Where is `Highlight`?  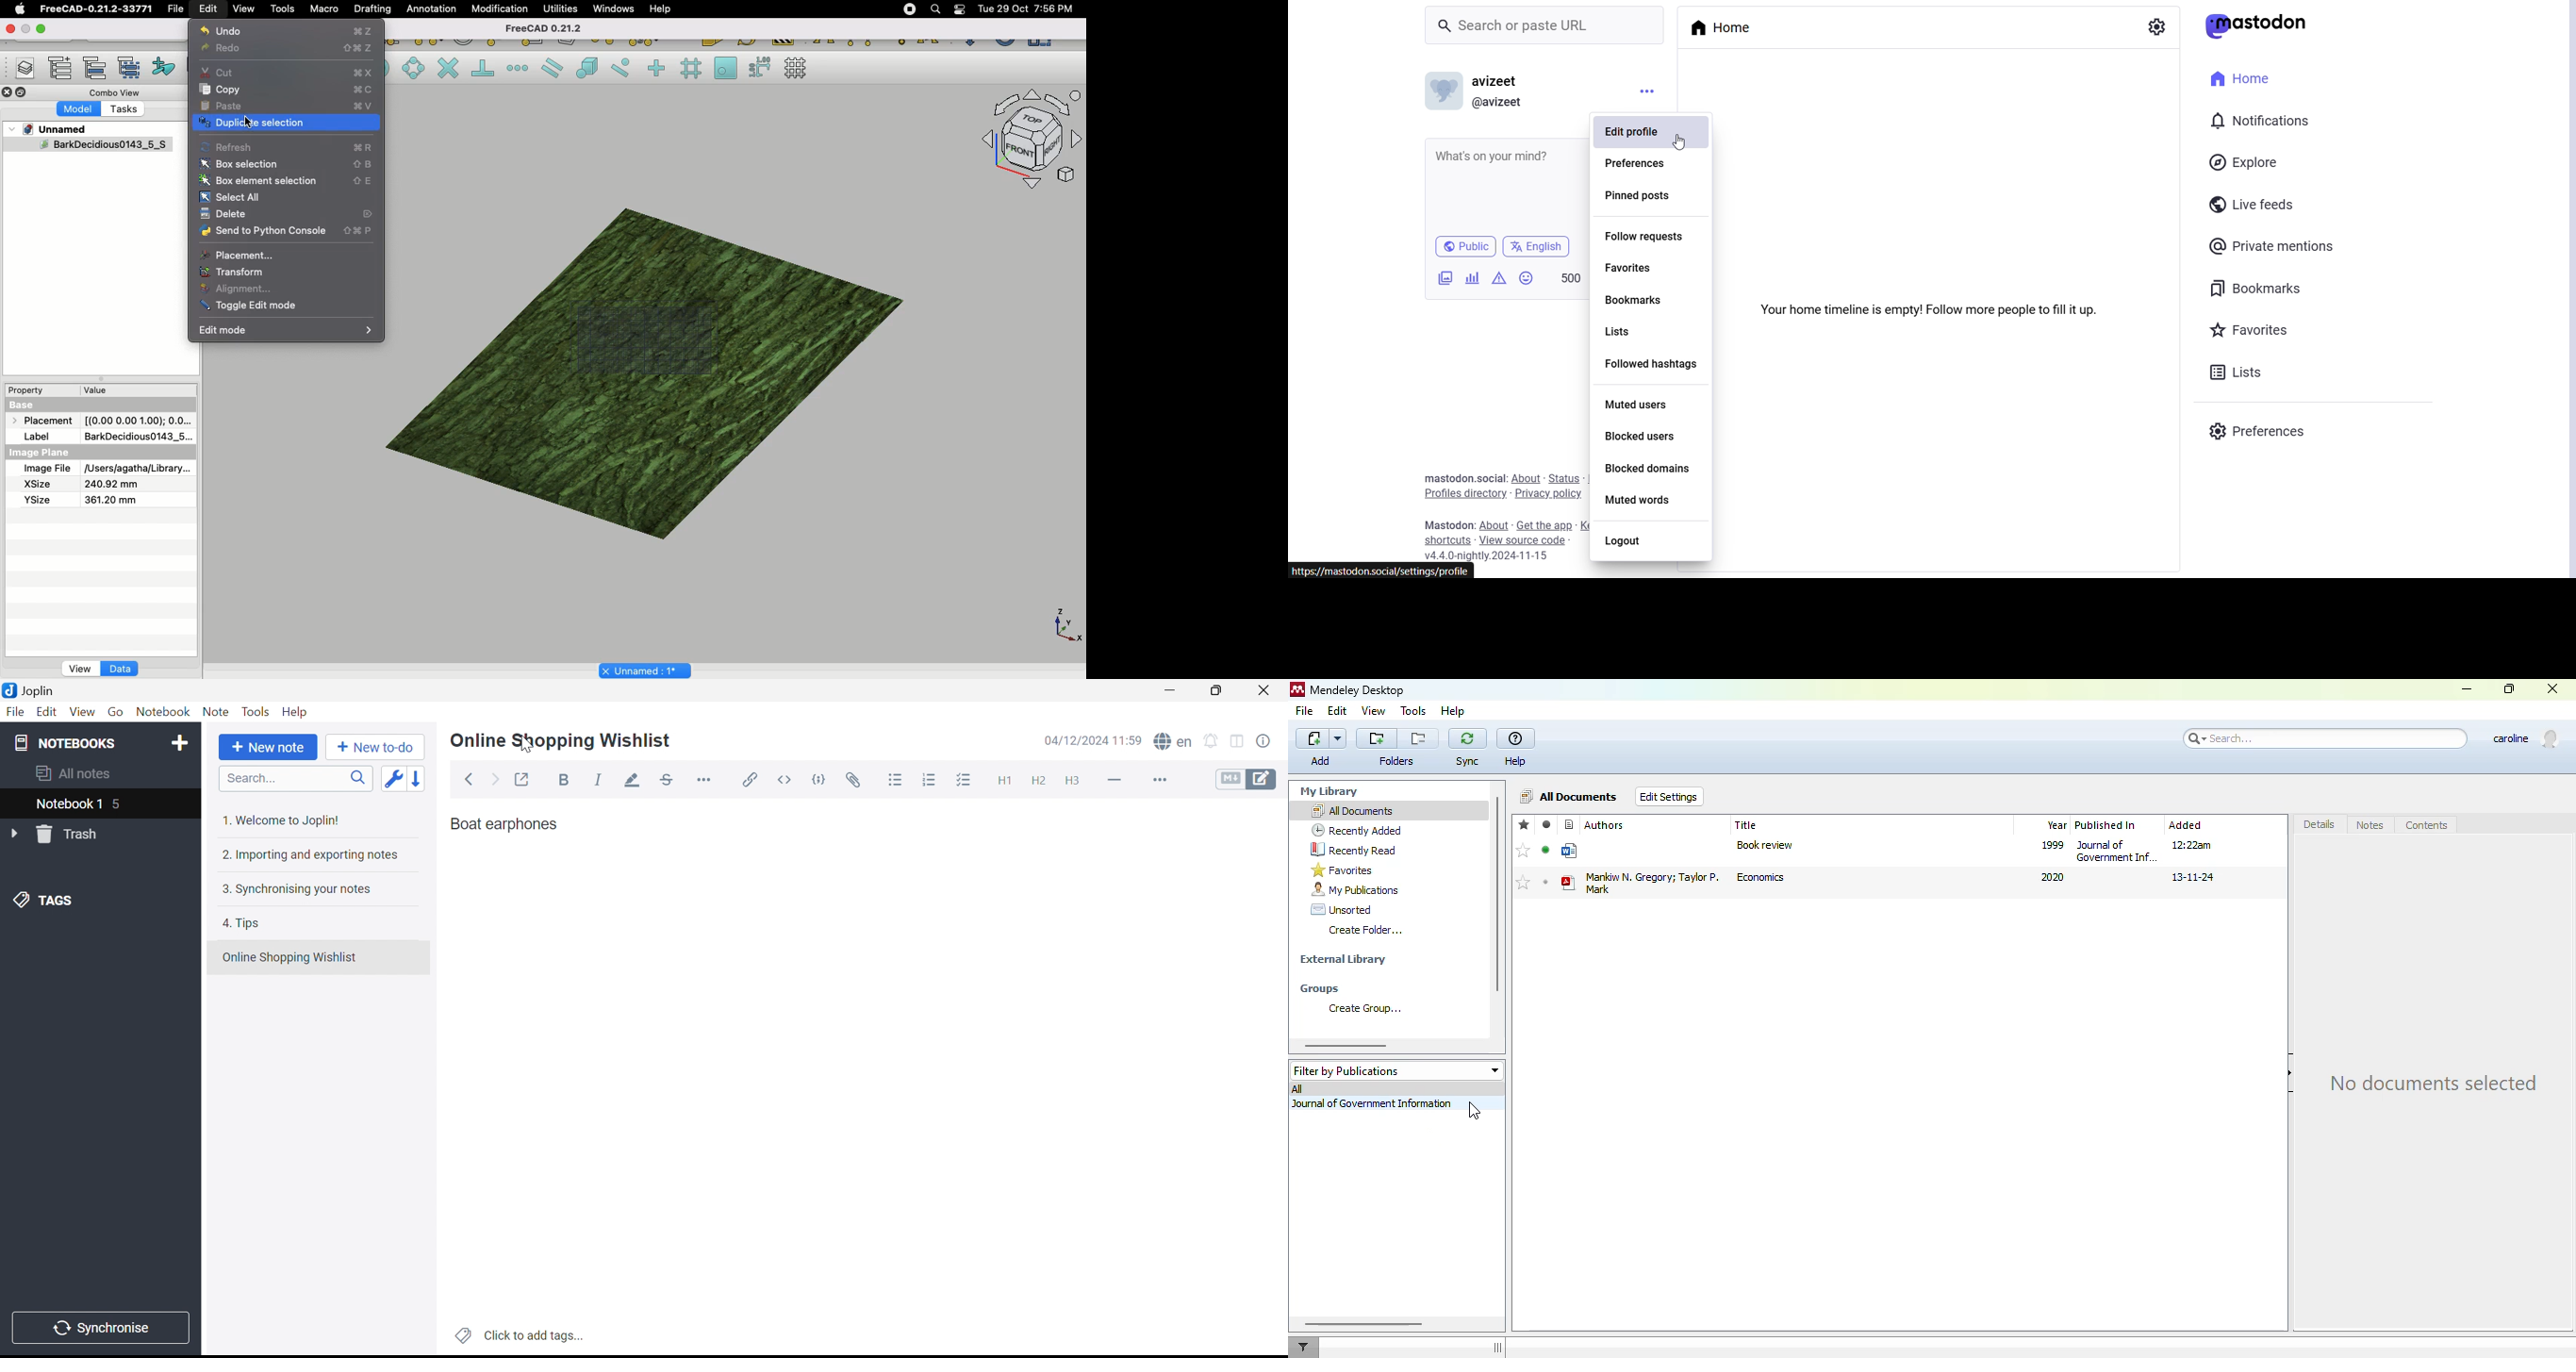 Highlight is located at coordinates (633, 782).